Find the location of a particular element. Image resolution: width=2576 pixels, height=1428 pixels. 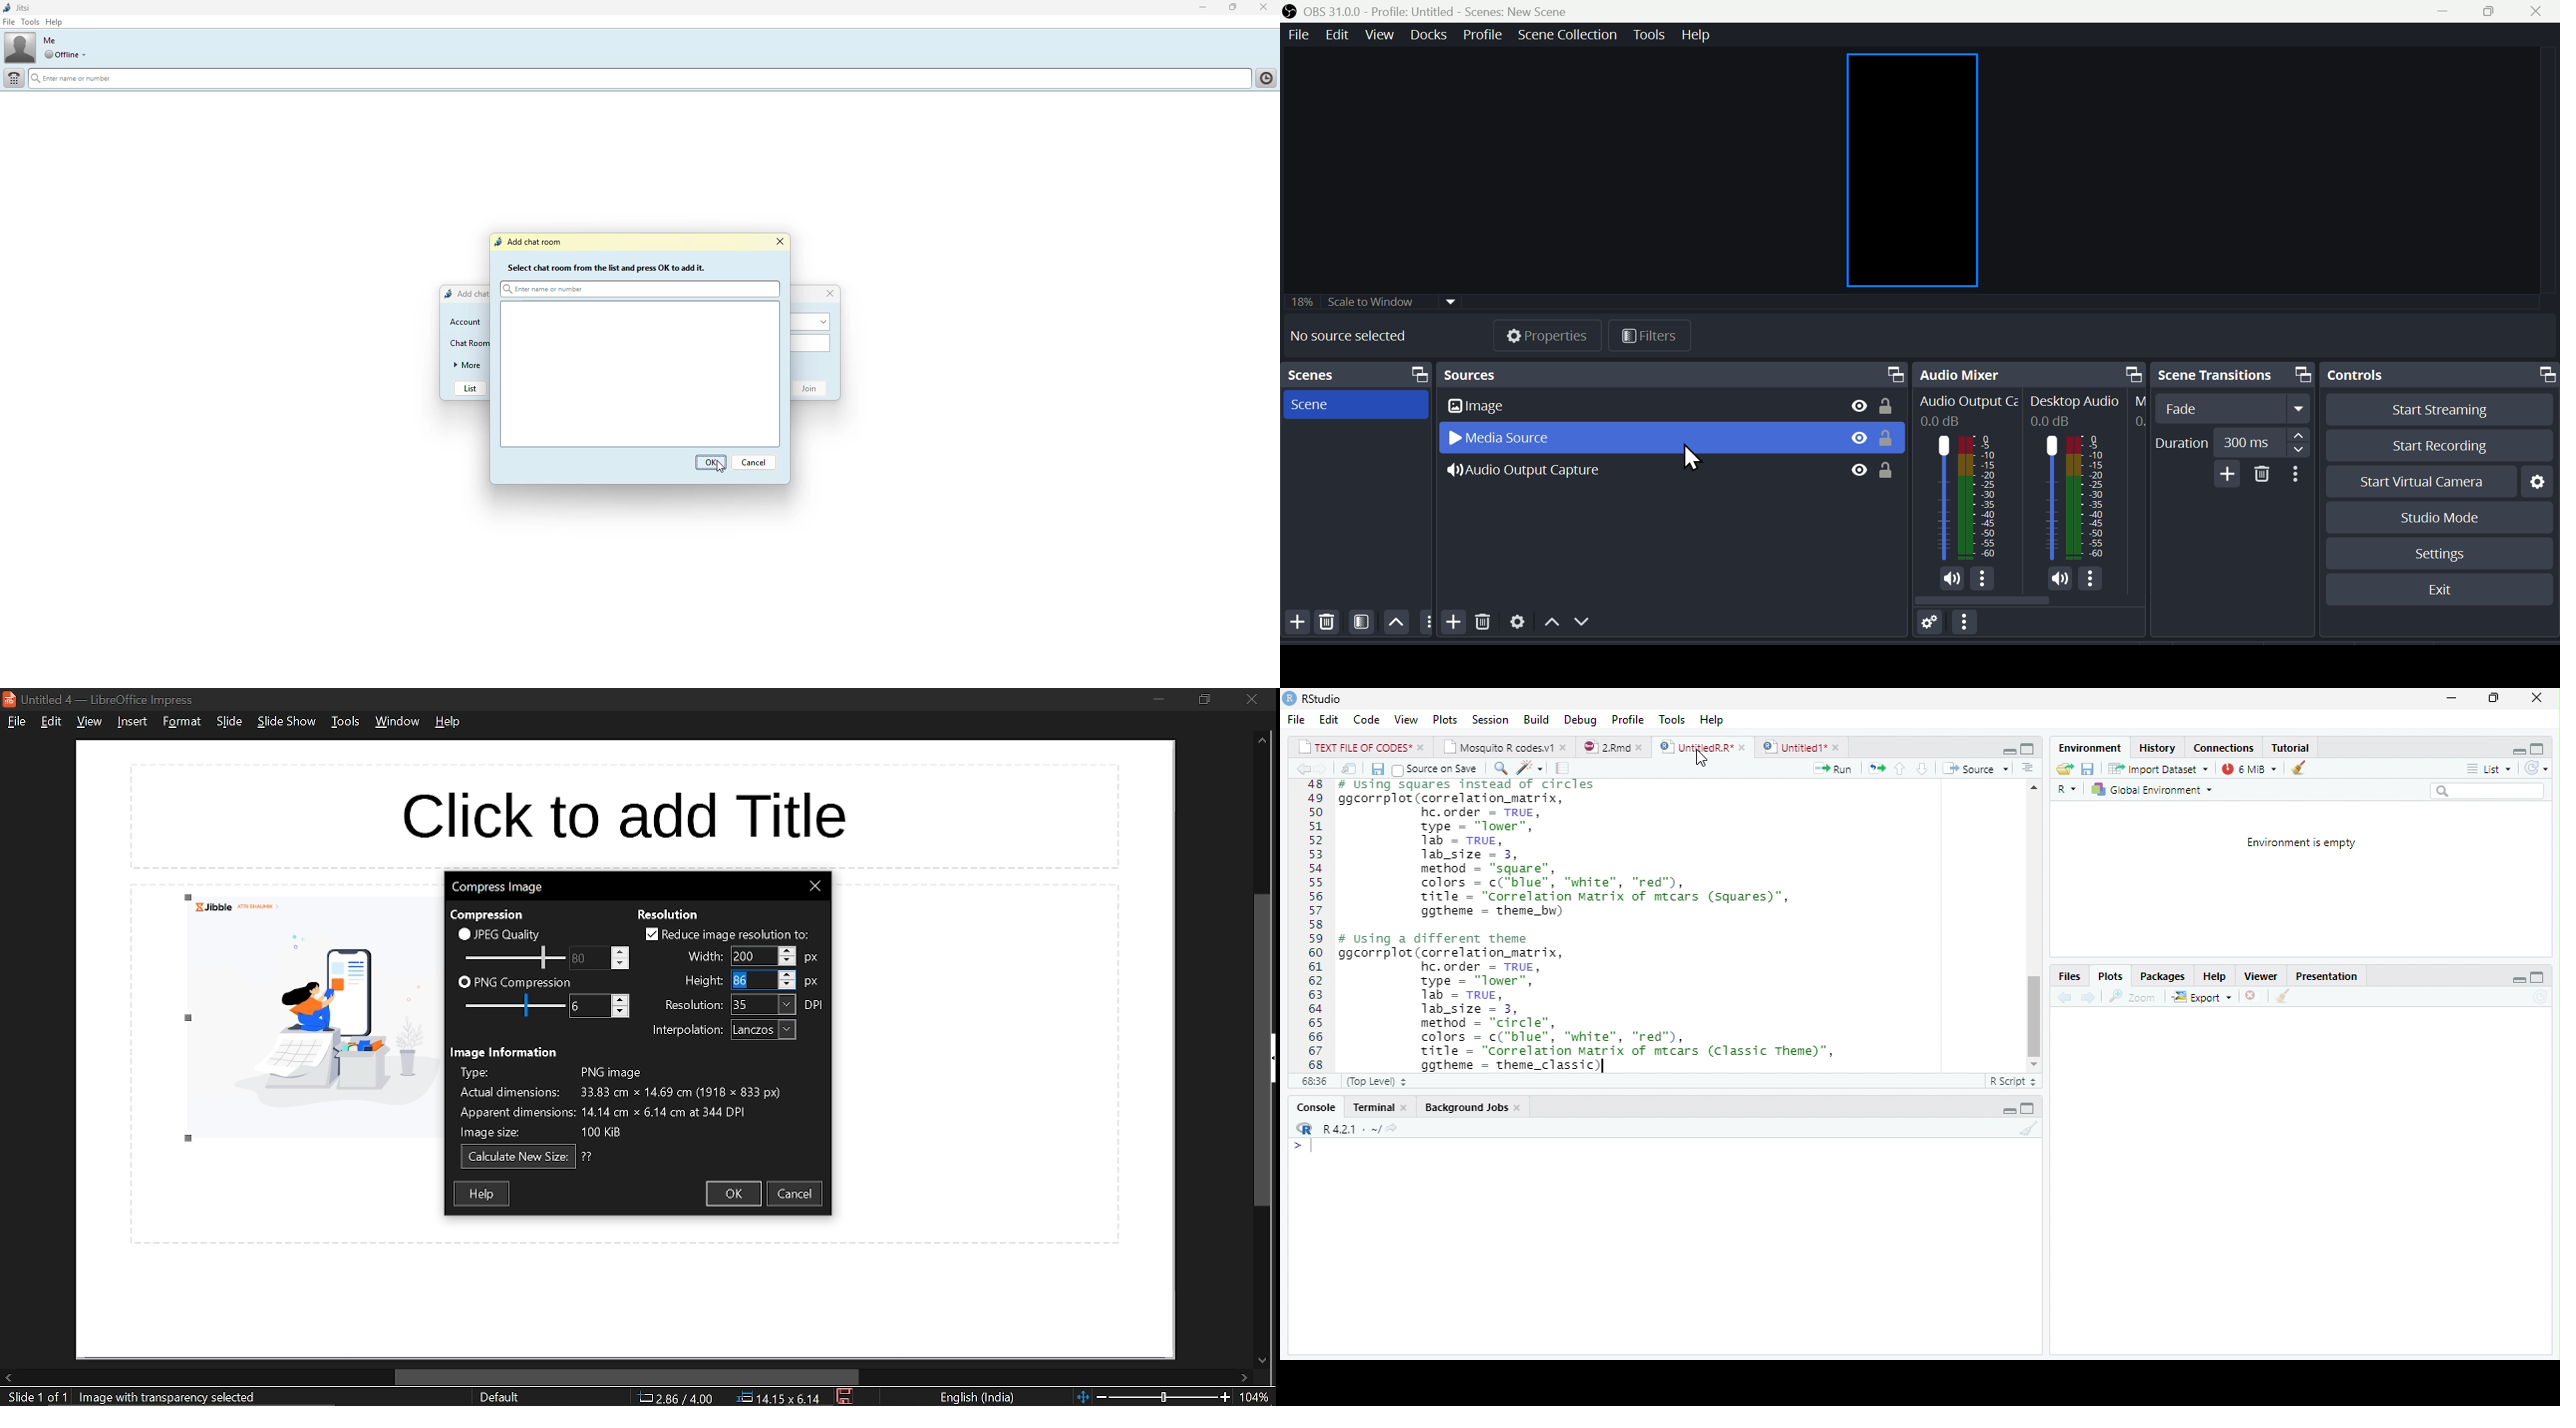

code tools is located at coordinates (1529, 771).